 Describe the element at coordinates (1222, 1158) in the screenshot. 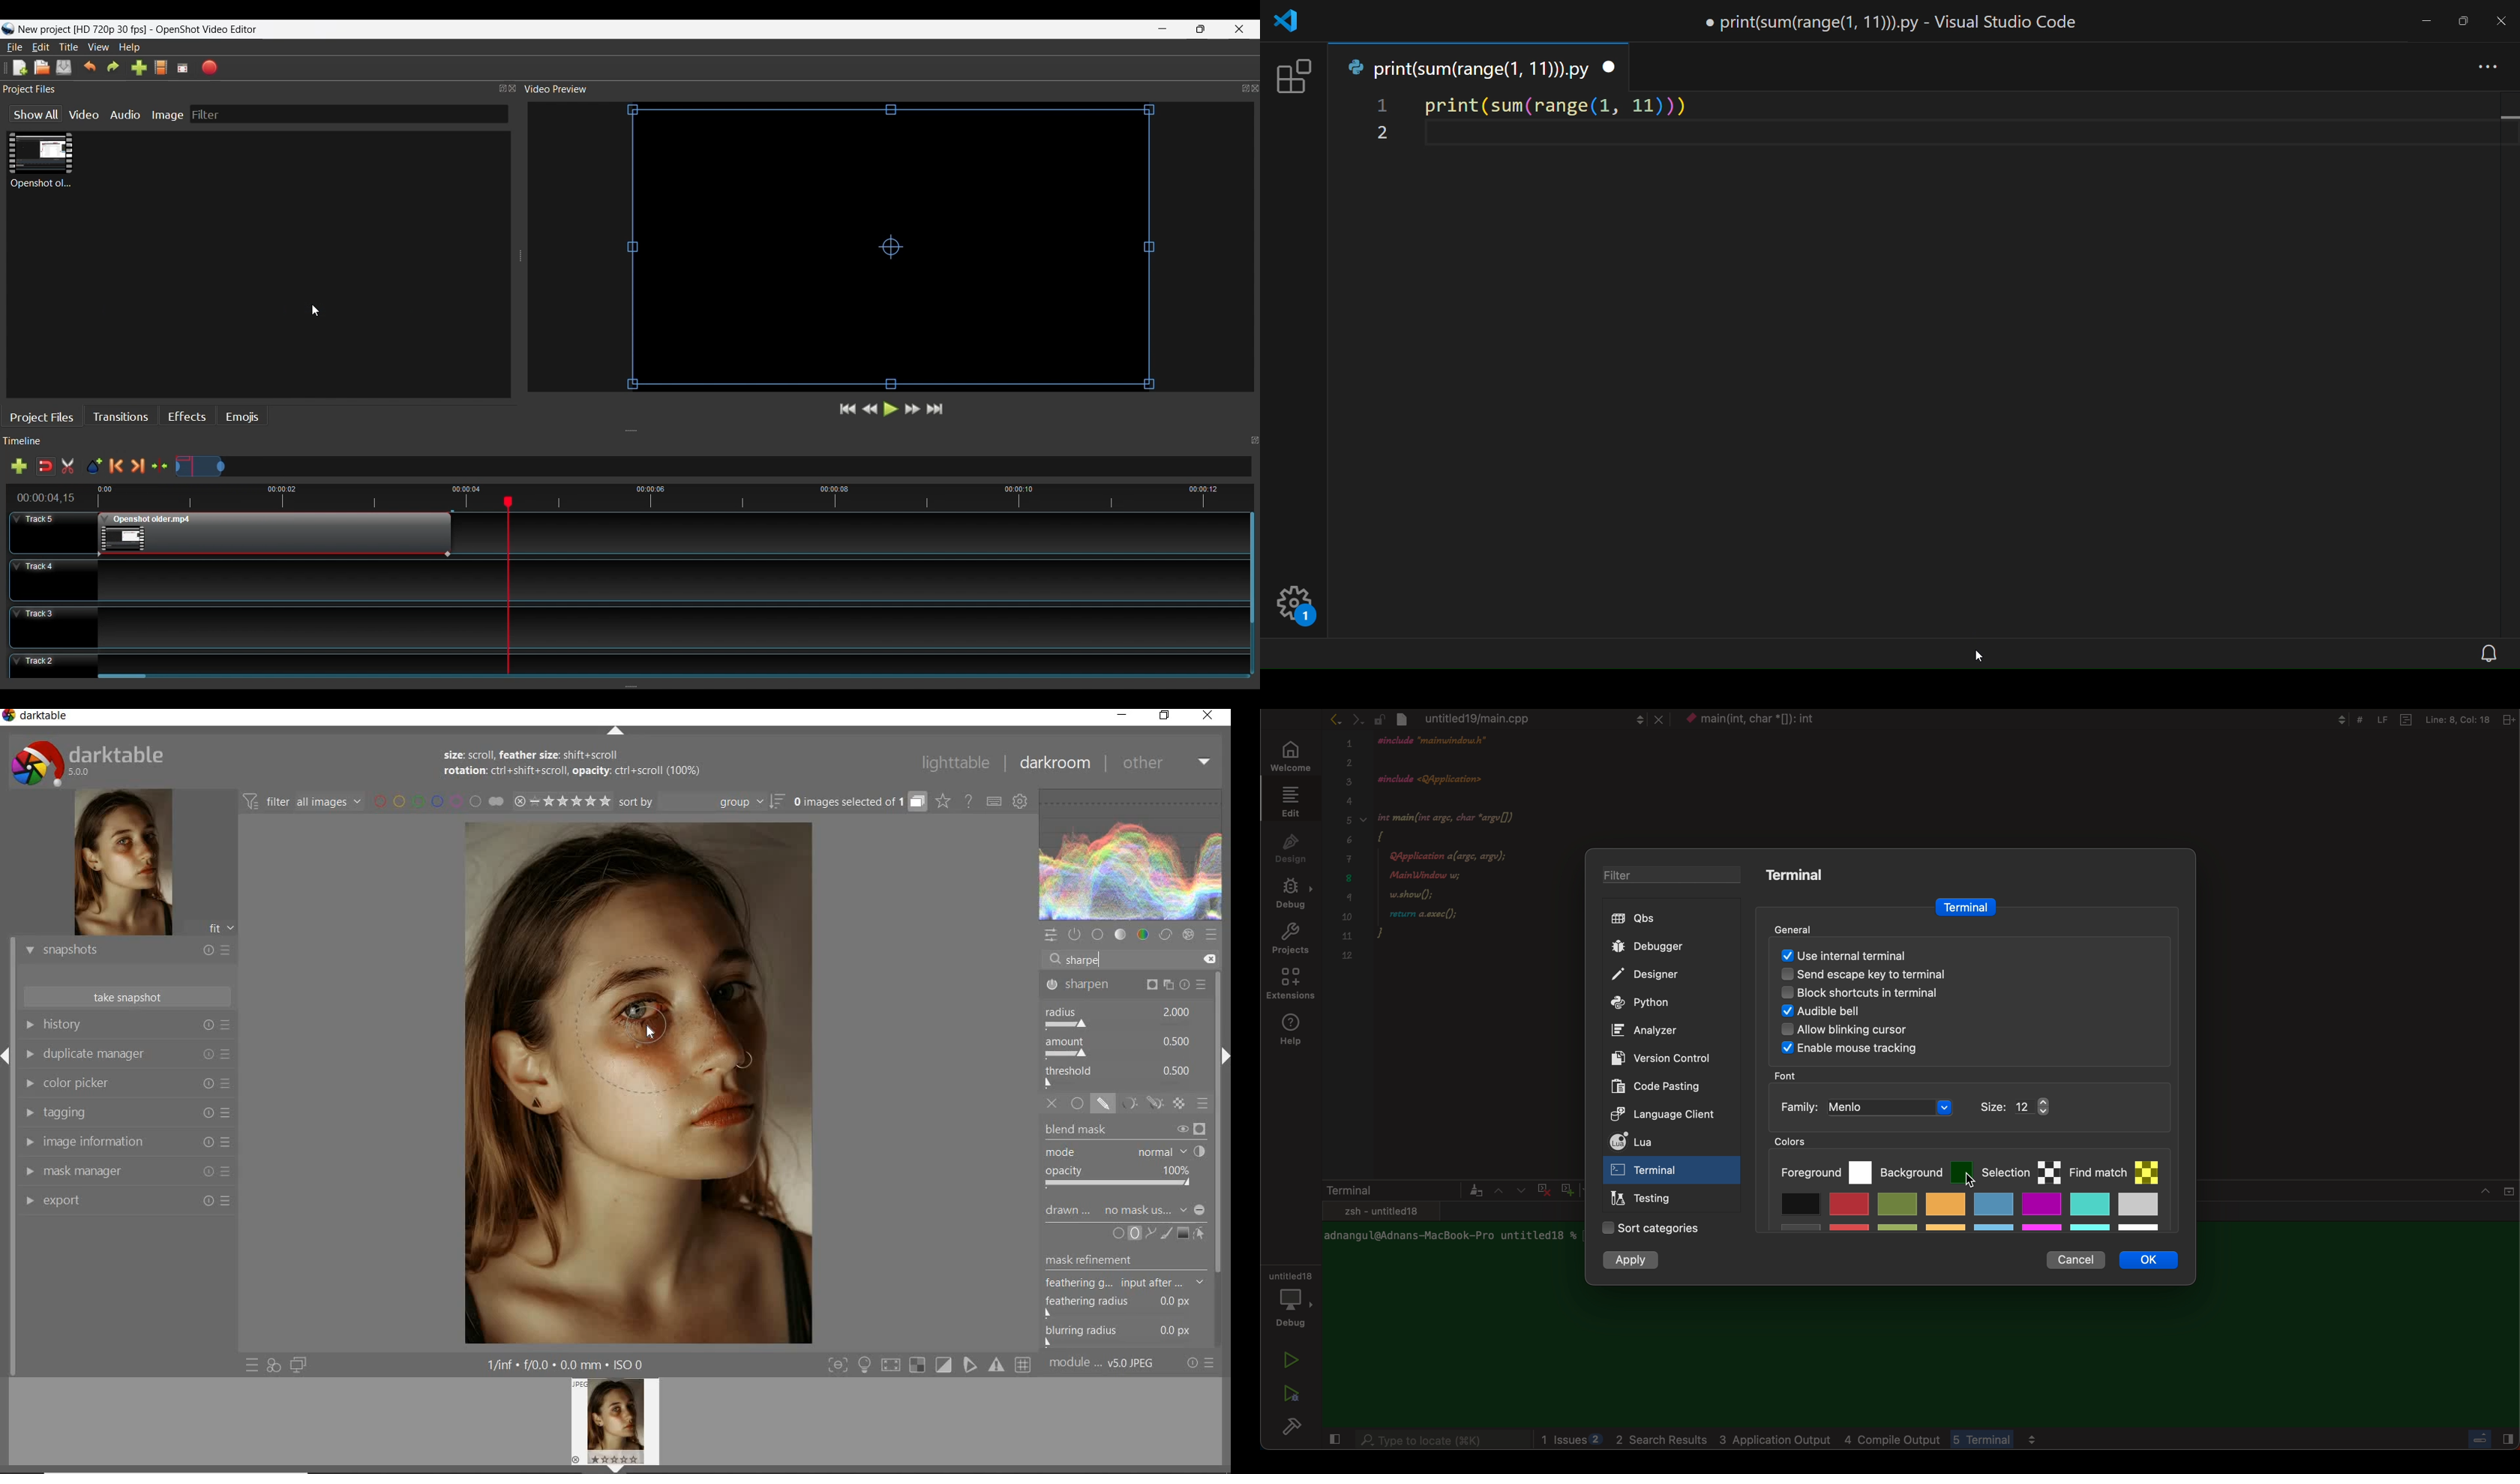

I see `scrollbar` at that location.